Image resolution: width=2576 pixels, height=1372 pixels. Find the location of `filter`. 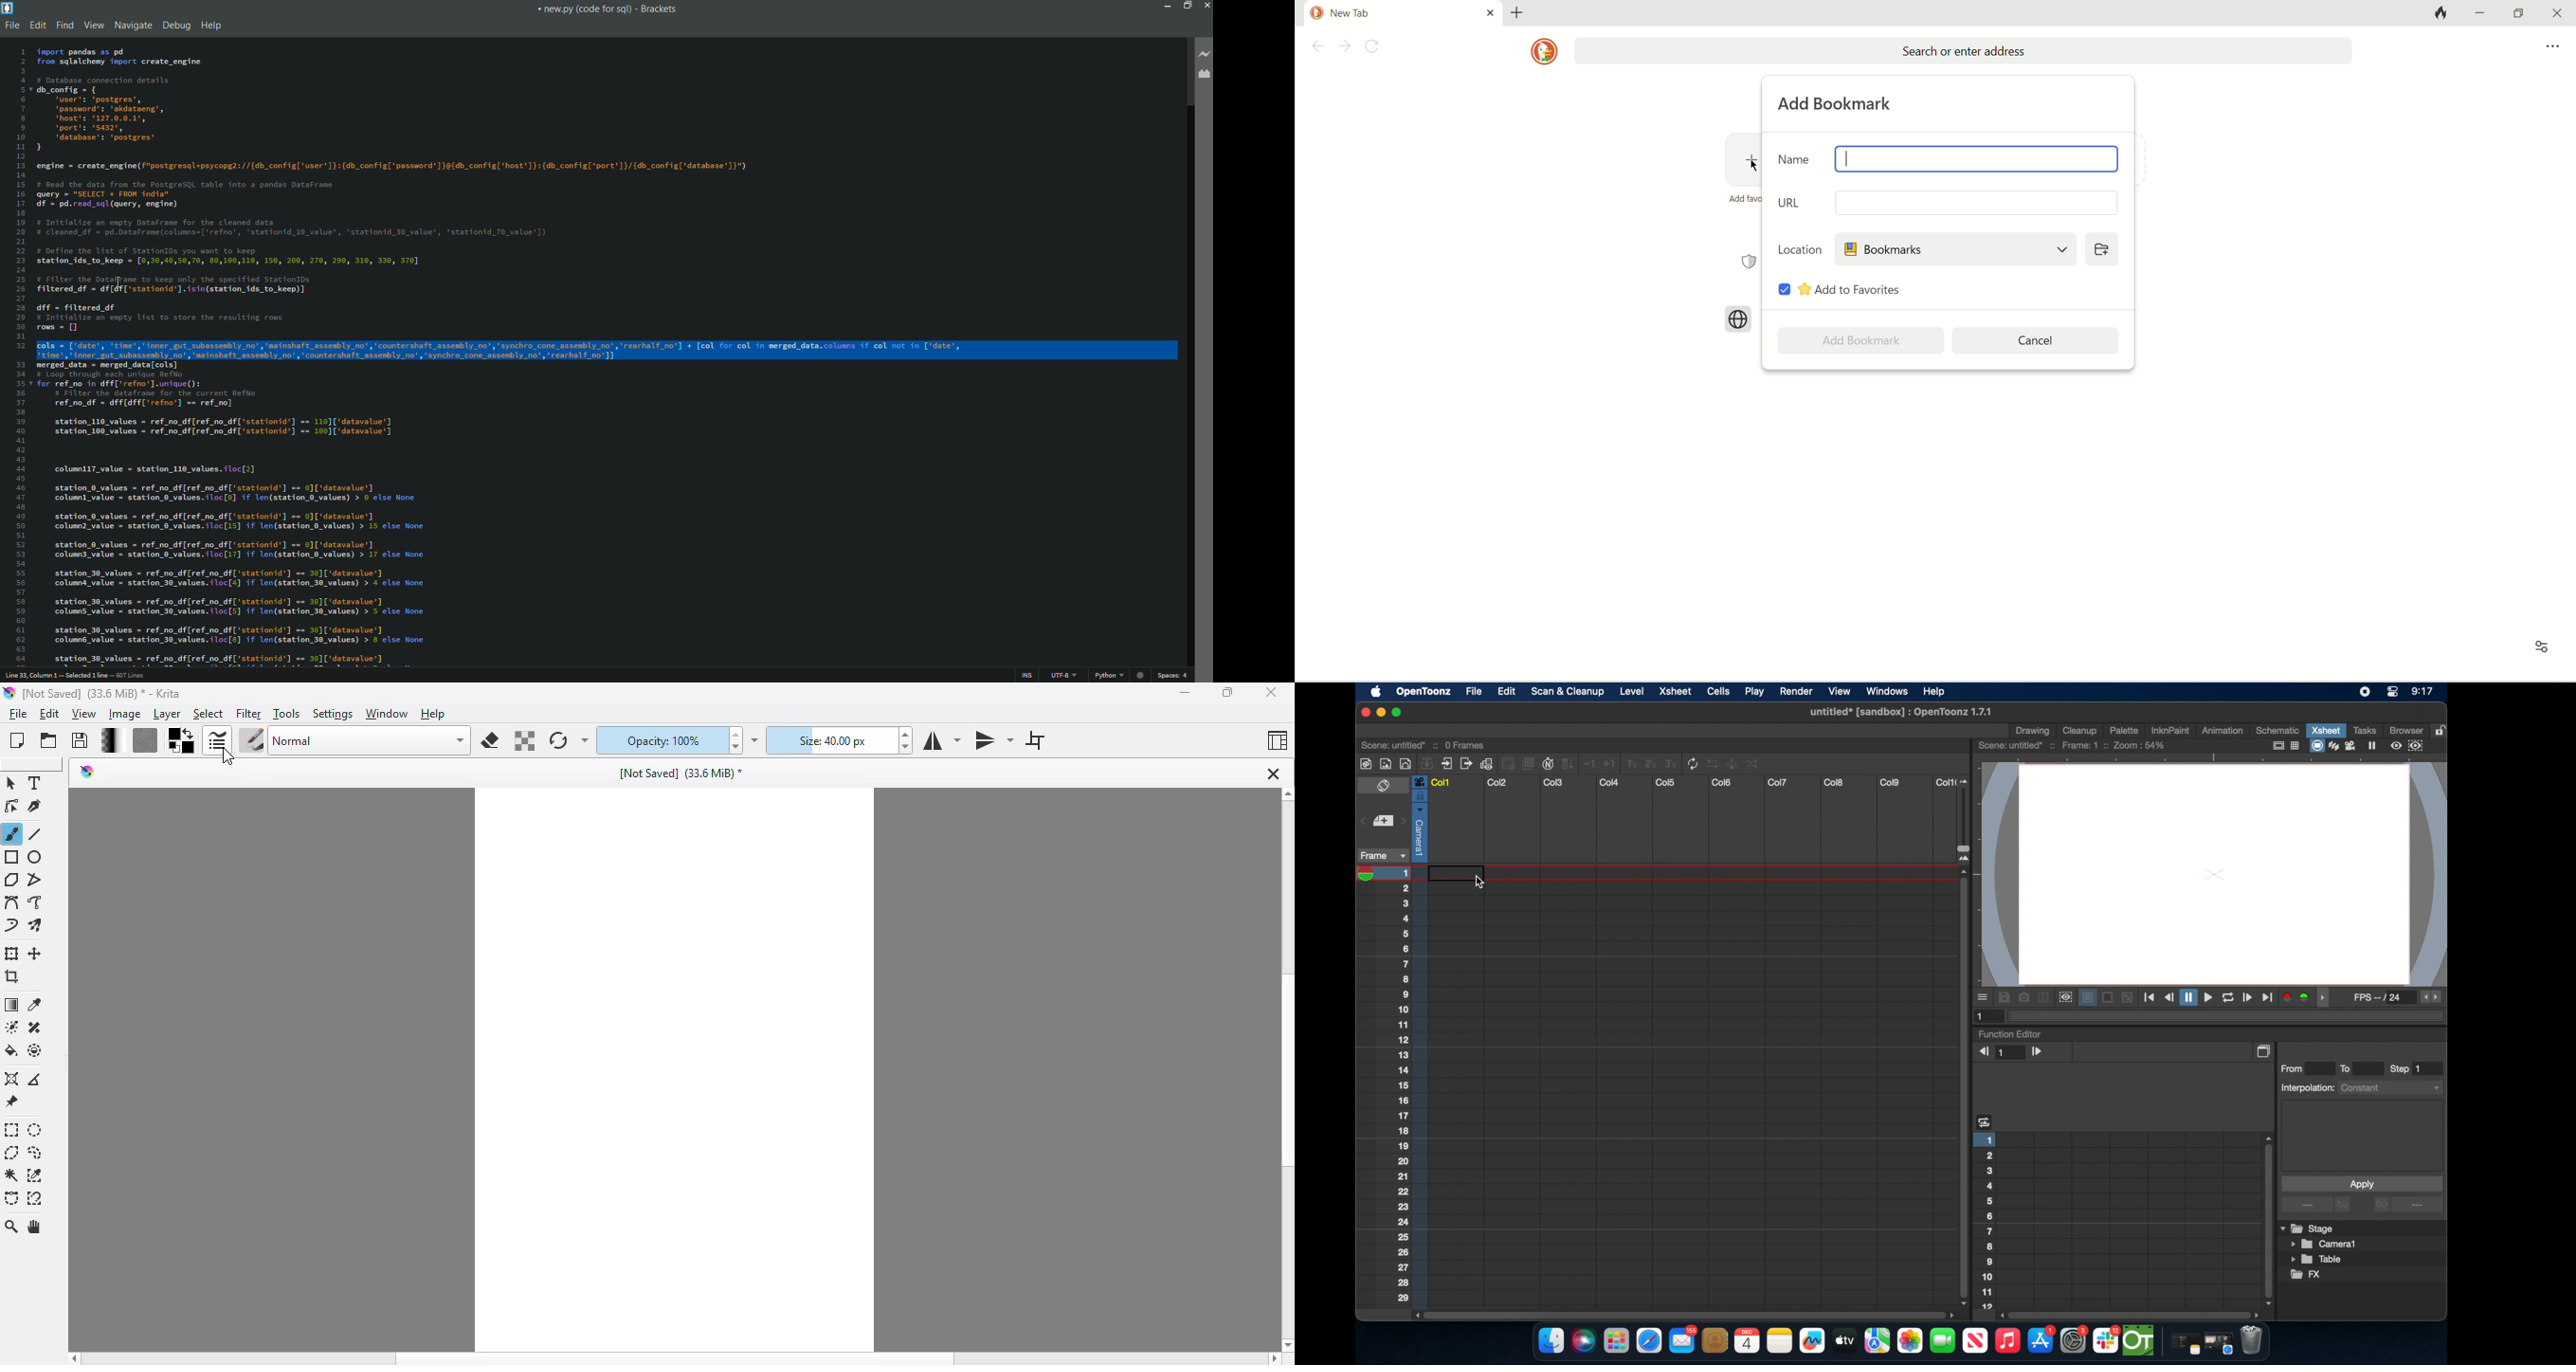

filter is located at coordinates (249, 714).